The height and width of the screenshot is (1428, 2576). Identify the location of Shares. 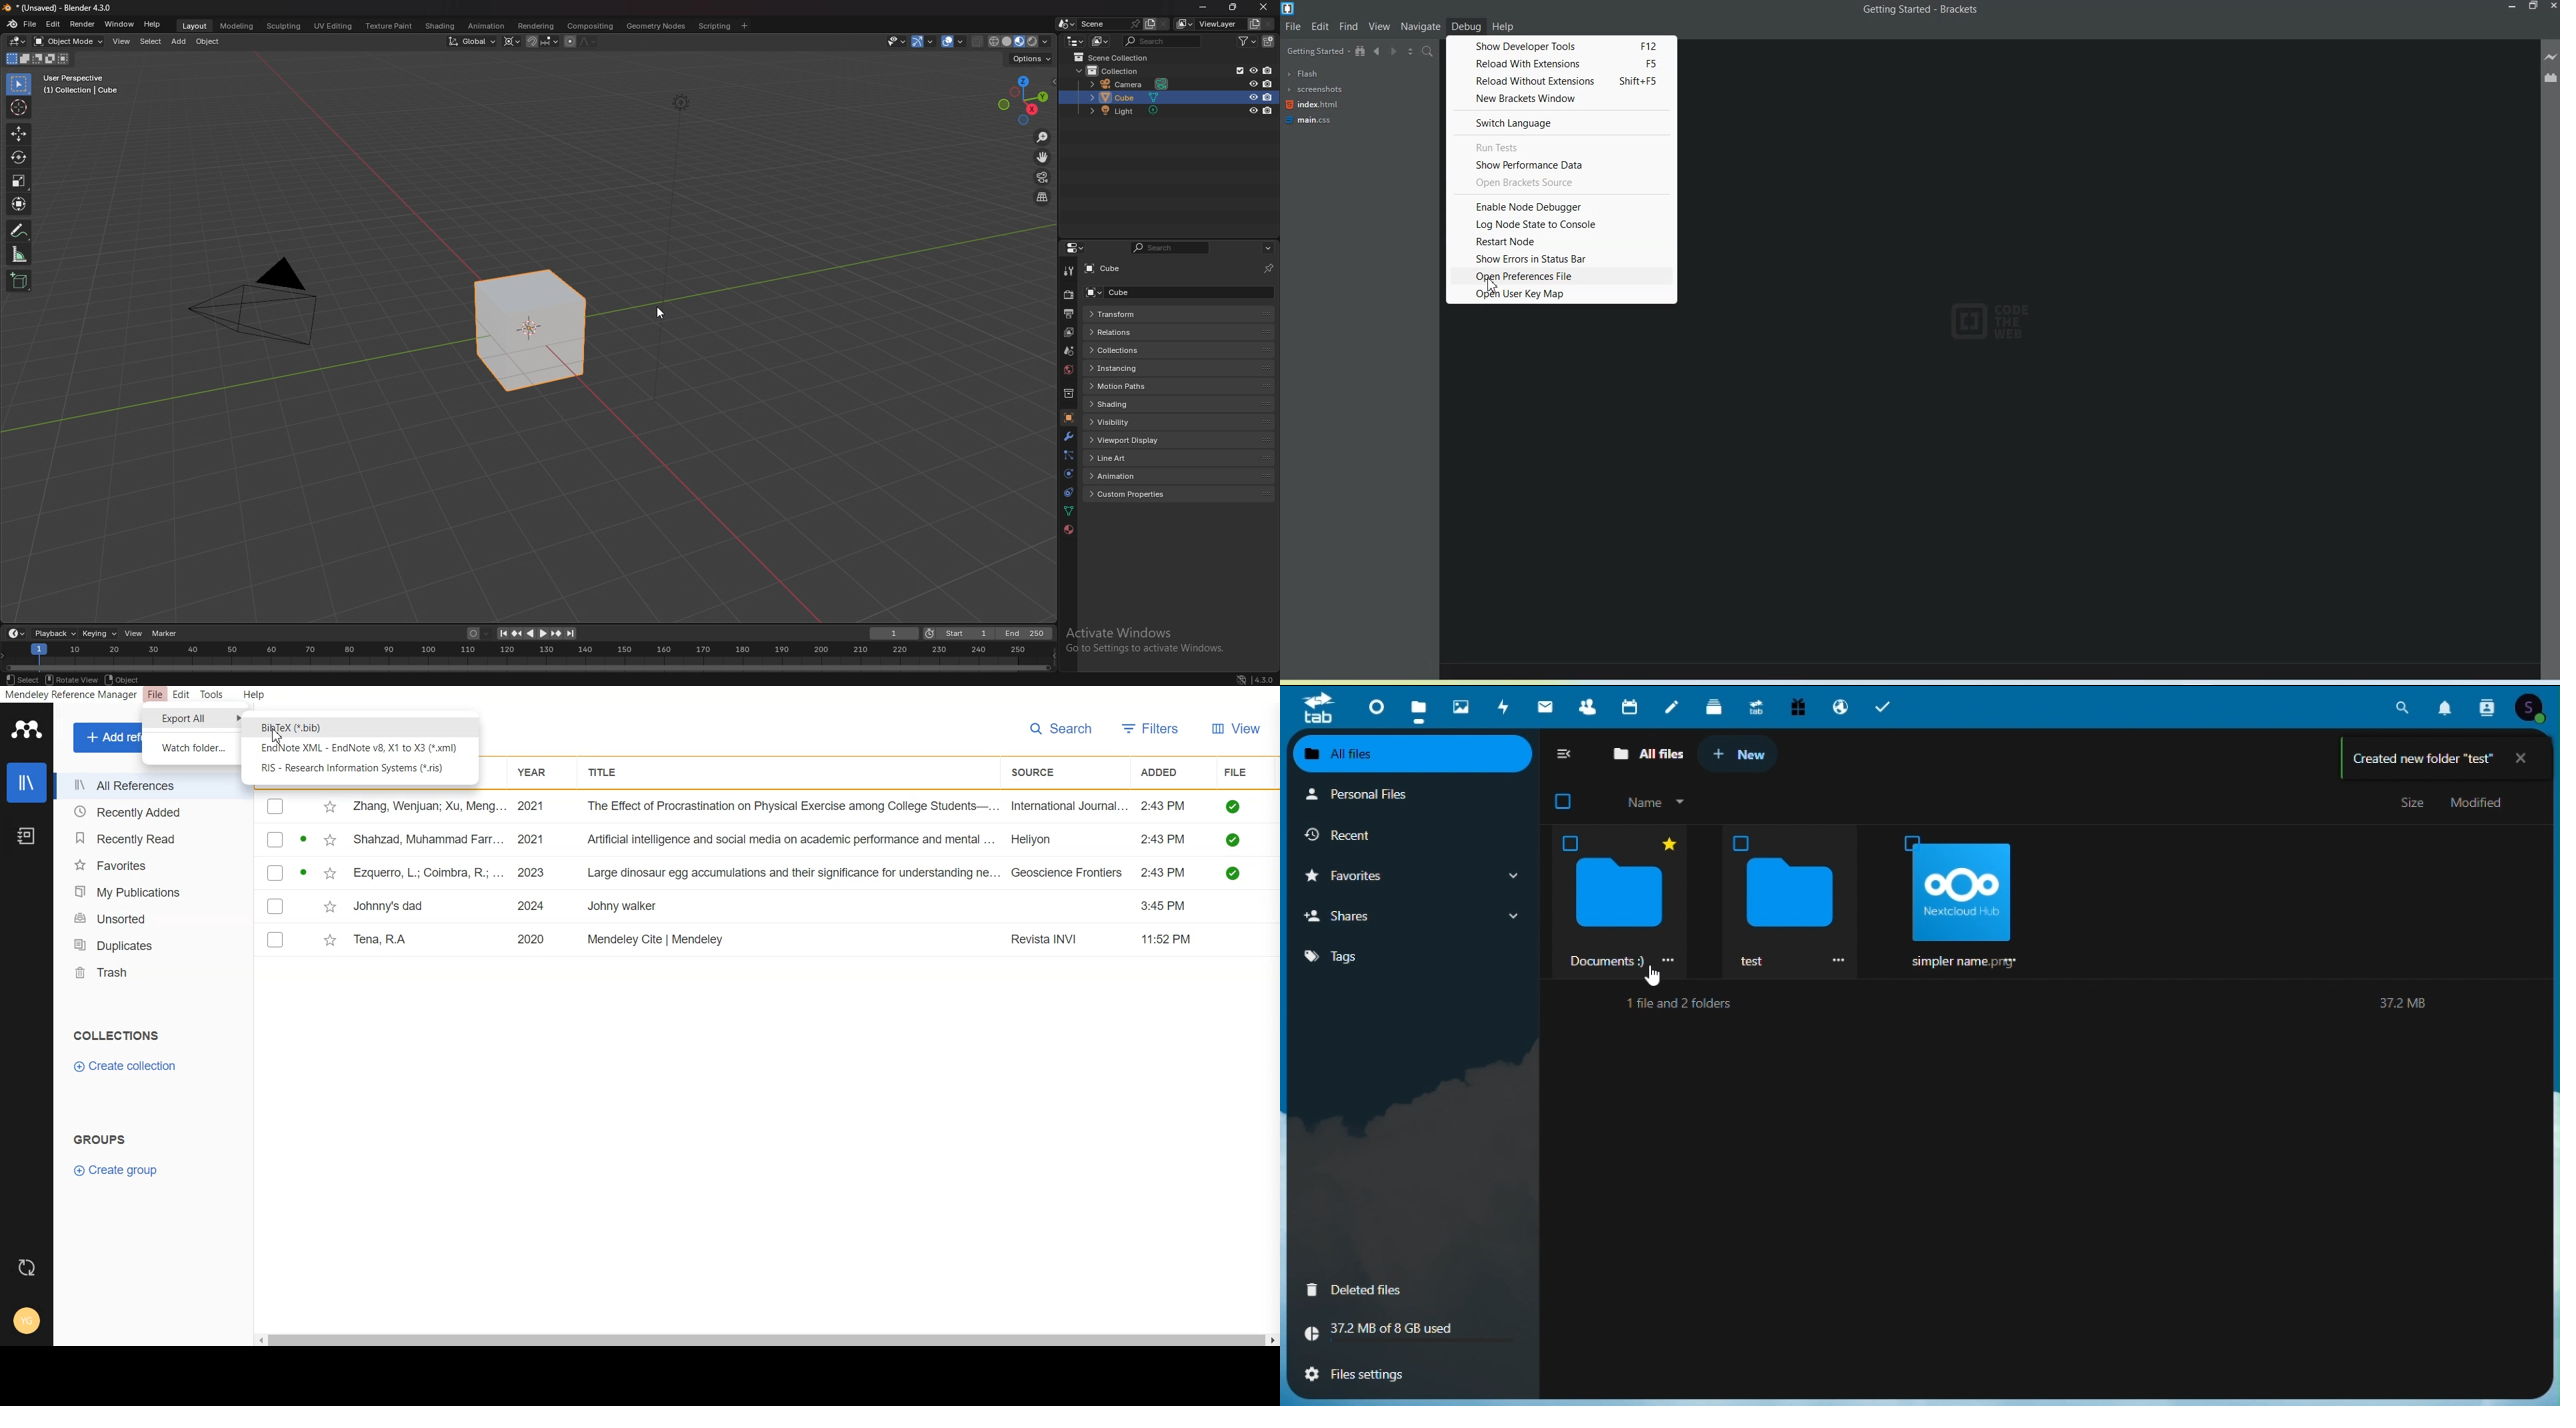
(1408, 916).